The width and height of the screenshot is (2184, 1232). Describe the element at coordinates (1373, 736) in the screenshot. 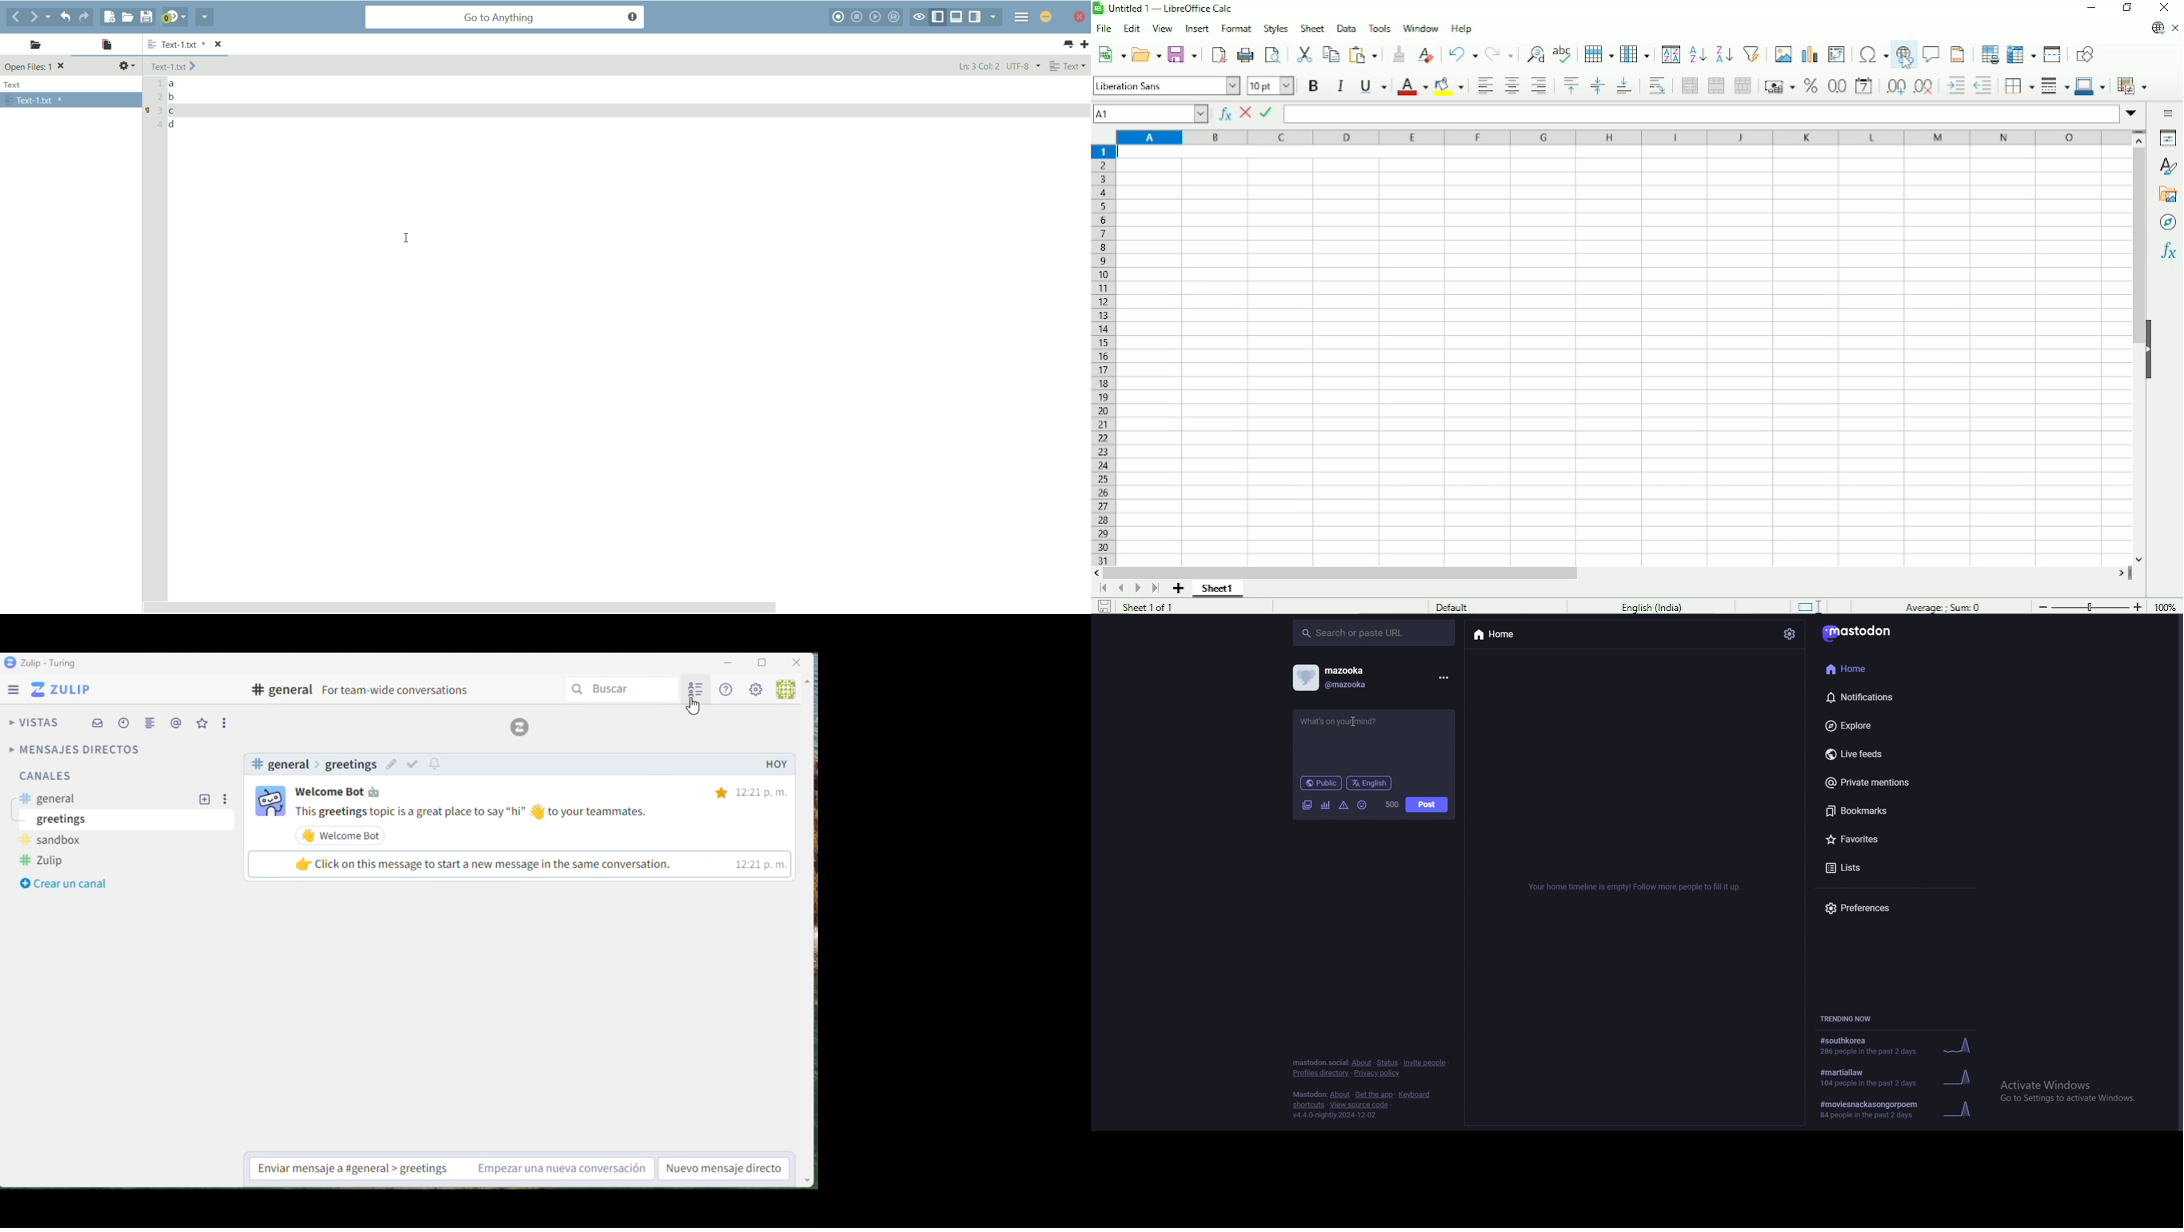

I see `status` at that location.